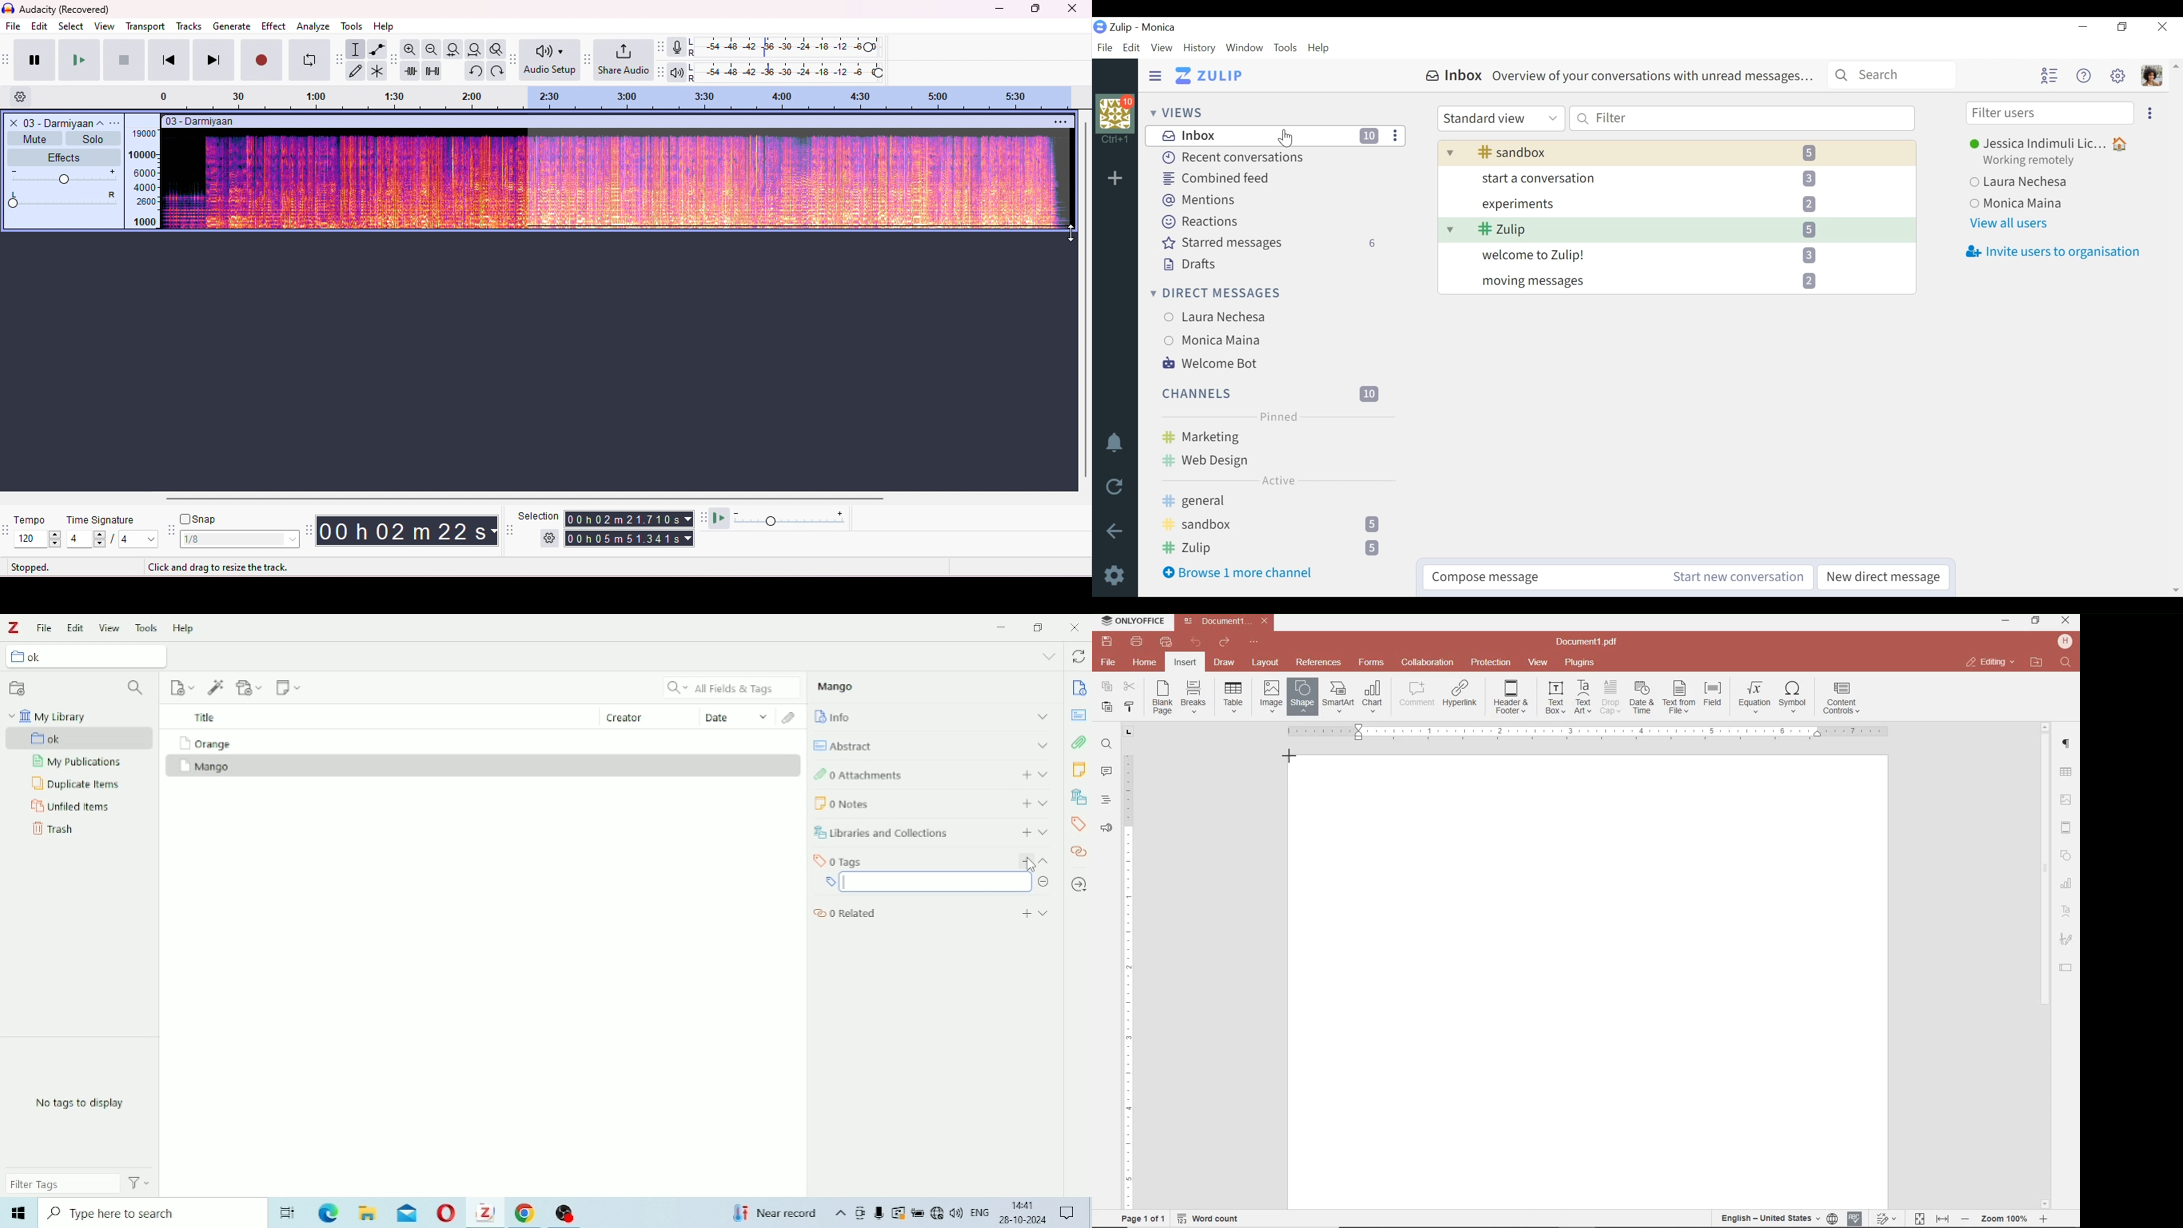 The image size is (2184, 1232). I want to click on Notifications, so click(1114, 443).